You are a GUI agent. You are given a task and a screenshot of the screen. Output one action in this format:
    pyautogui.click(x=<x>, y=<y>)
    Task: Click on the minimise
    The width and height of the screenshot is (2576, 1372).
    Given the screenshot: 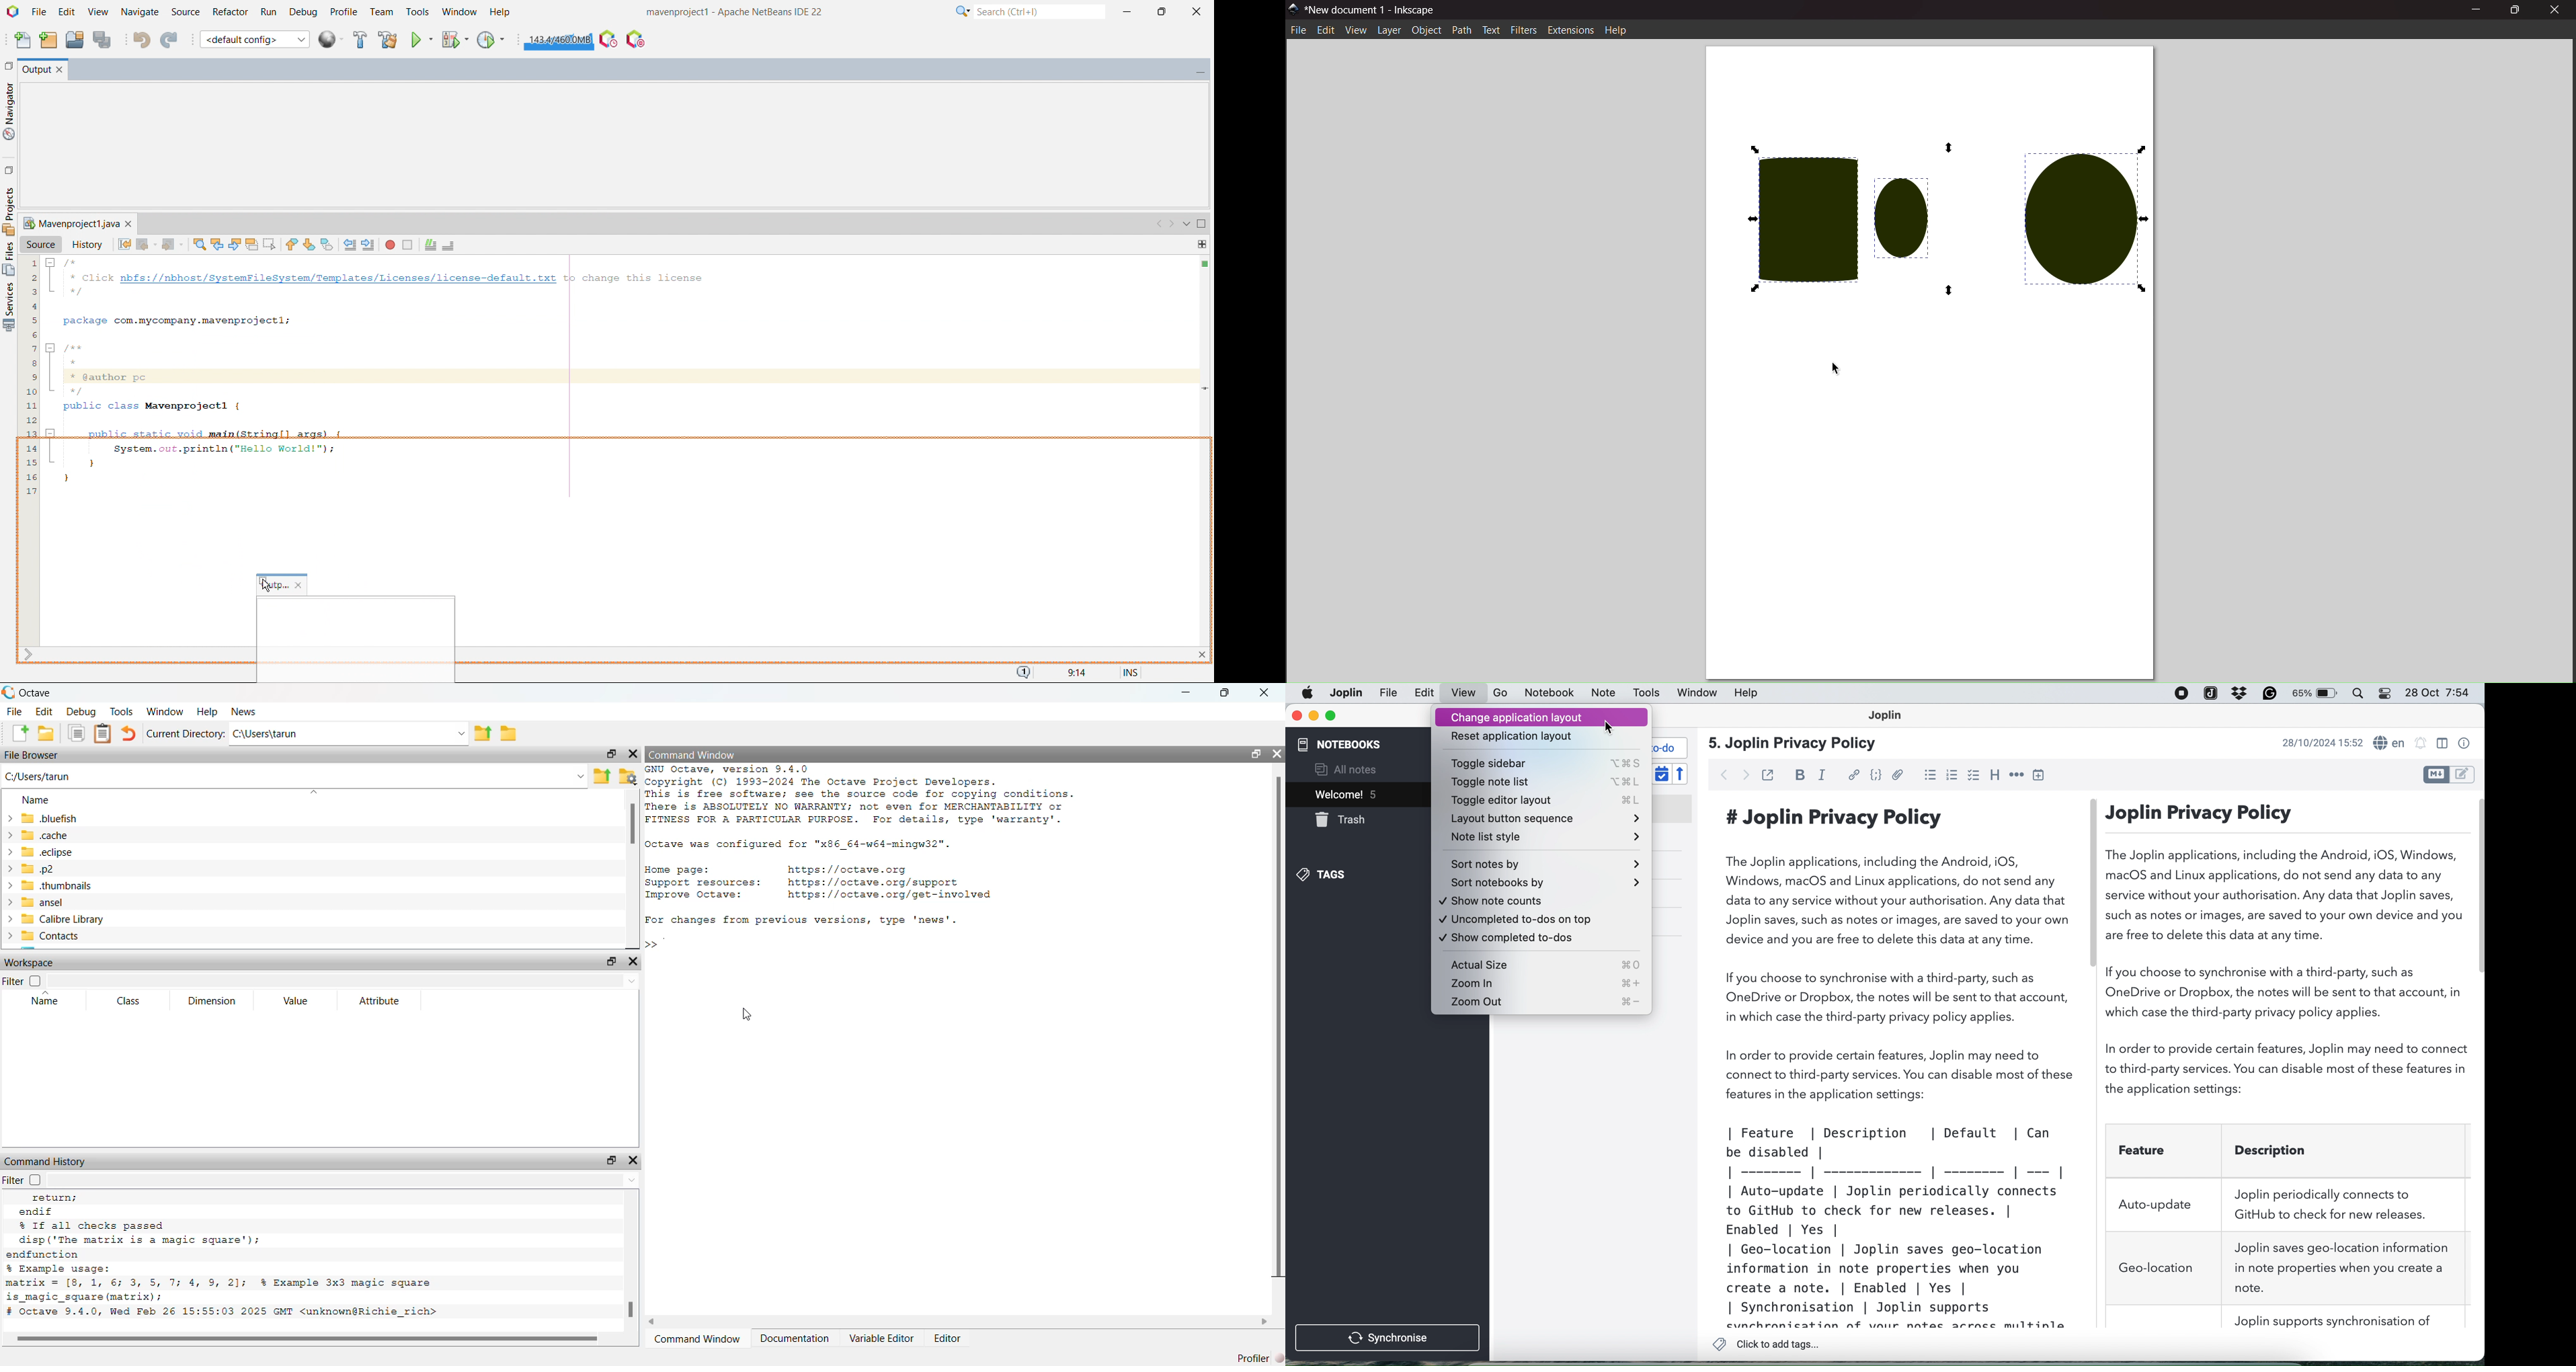 What is the action you would take?
    pyautogui.click(x=1313, y=716)
    